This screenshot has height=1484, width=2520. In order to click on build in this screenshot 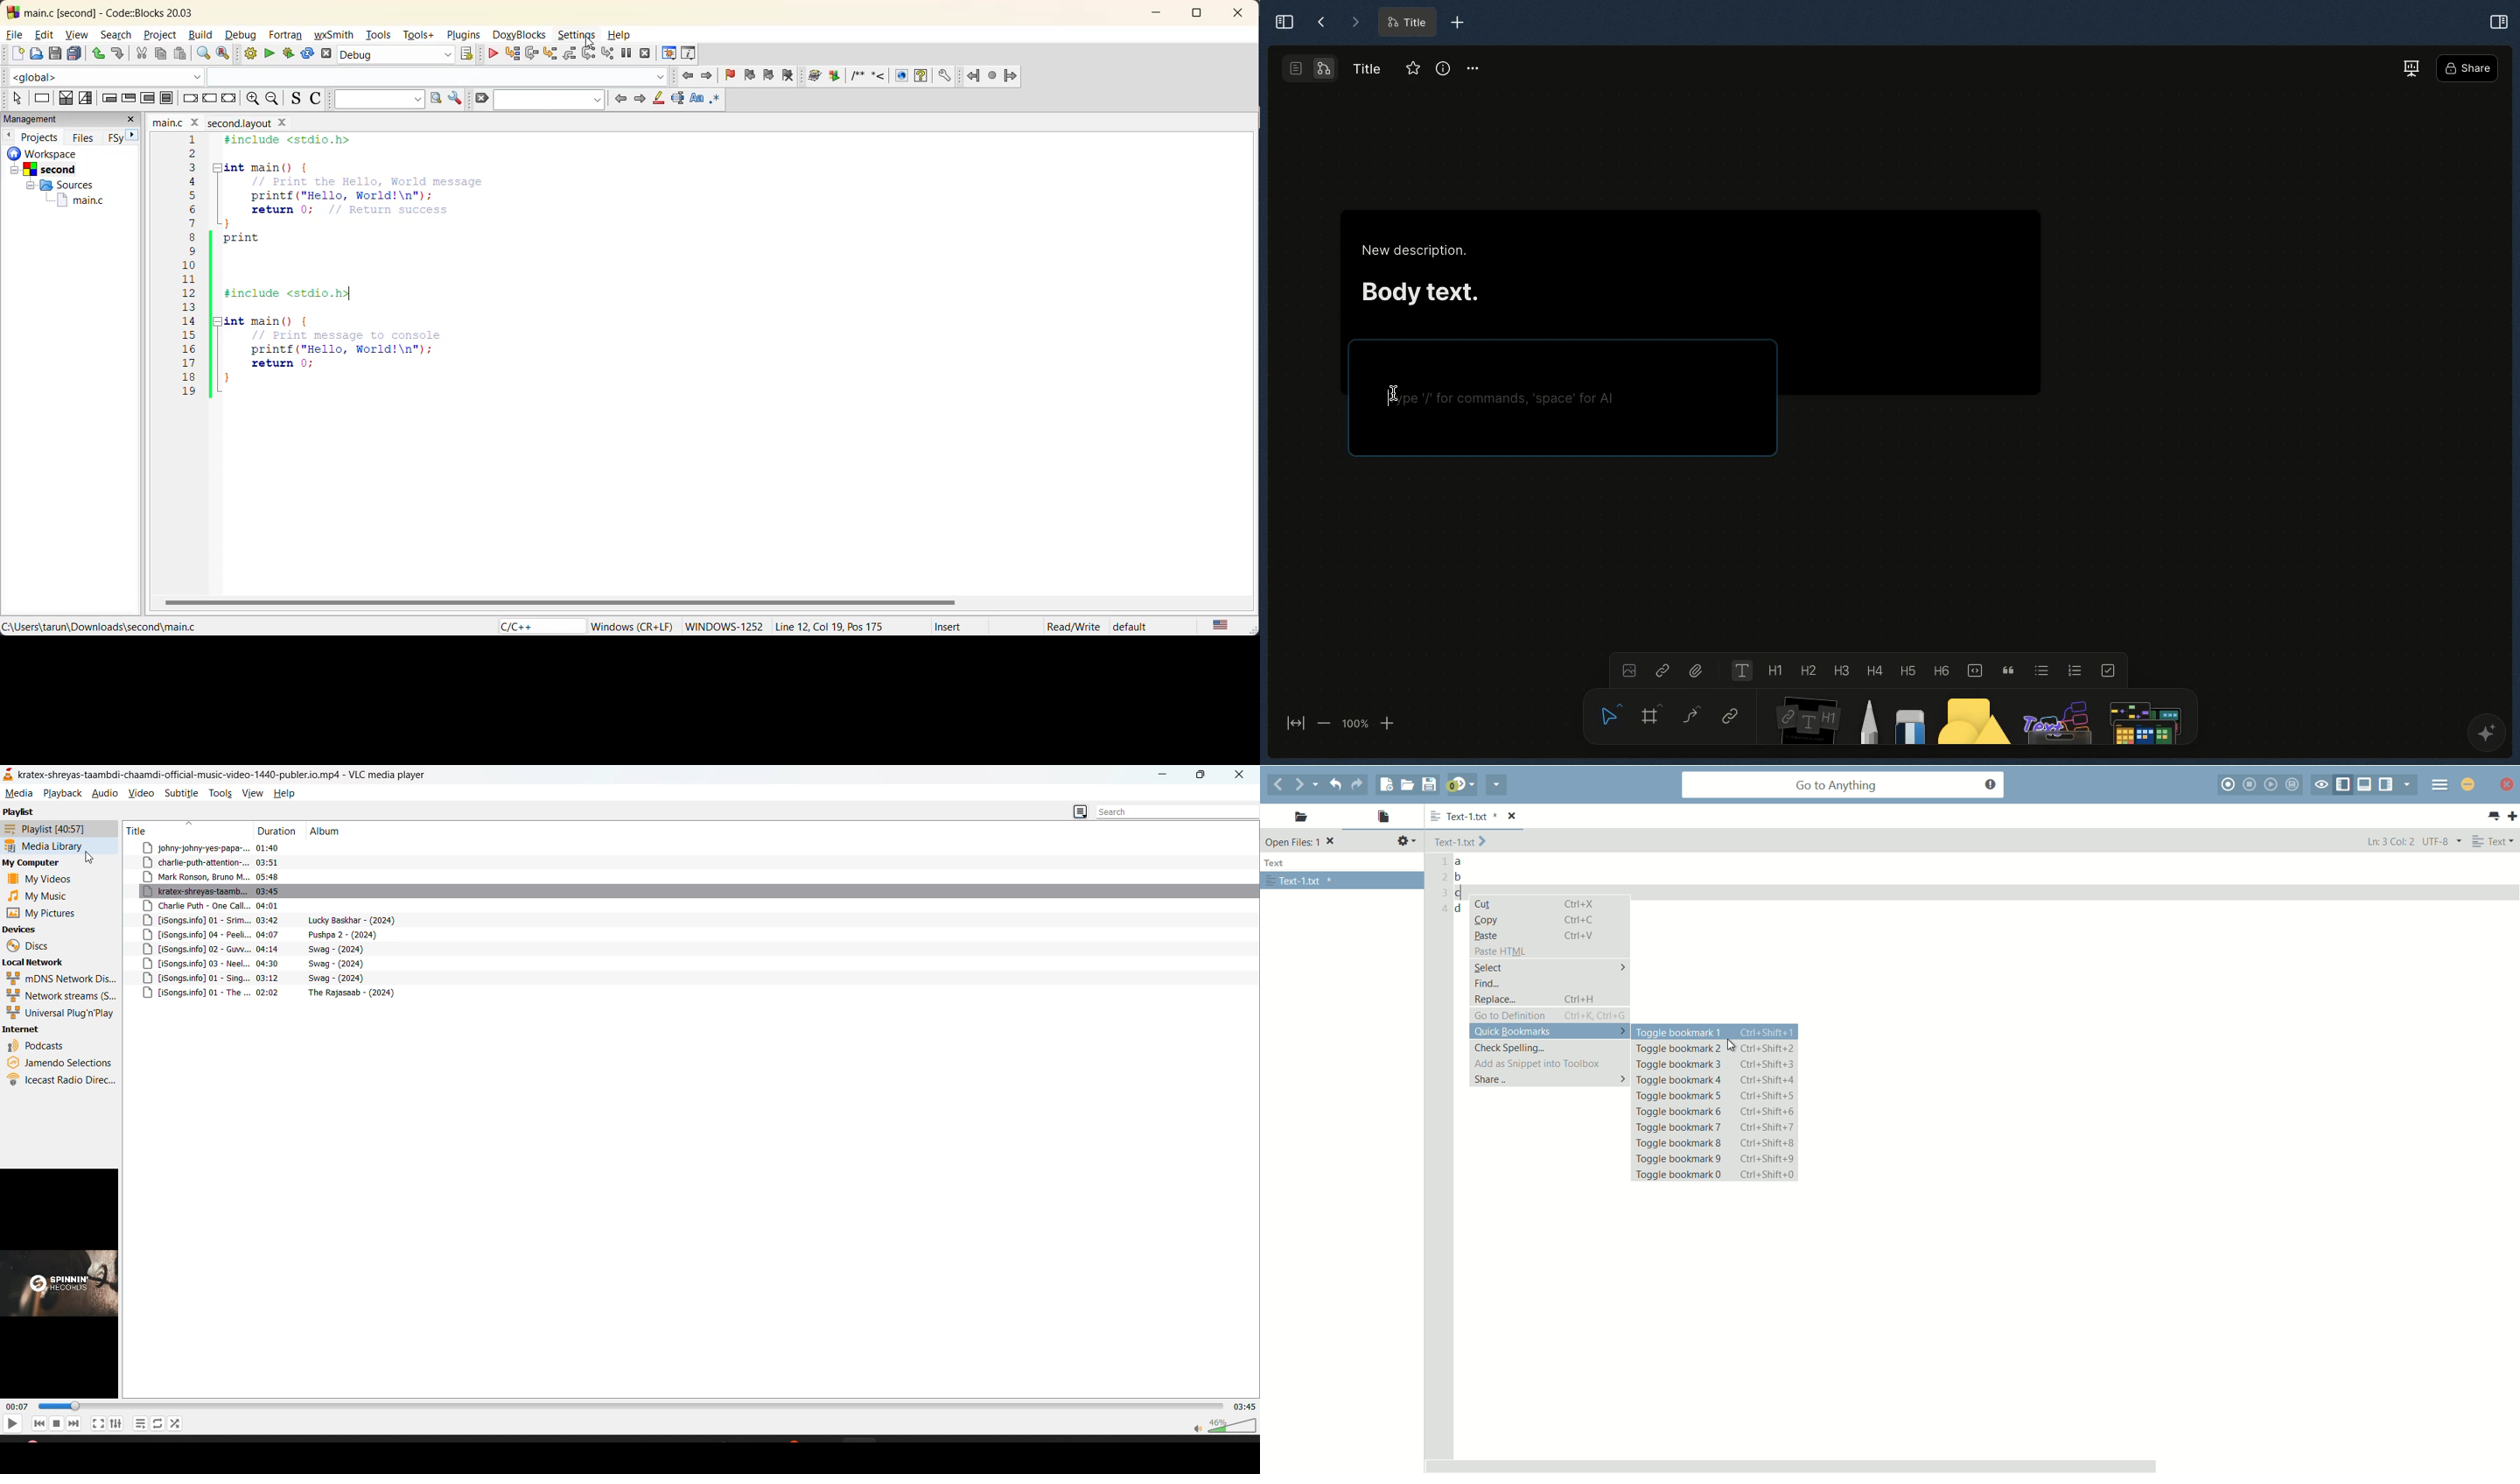, I will do `click(249, 55)`.